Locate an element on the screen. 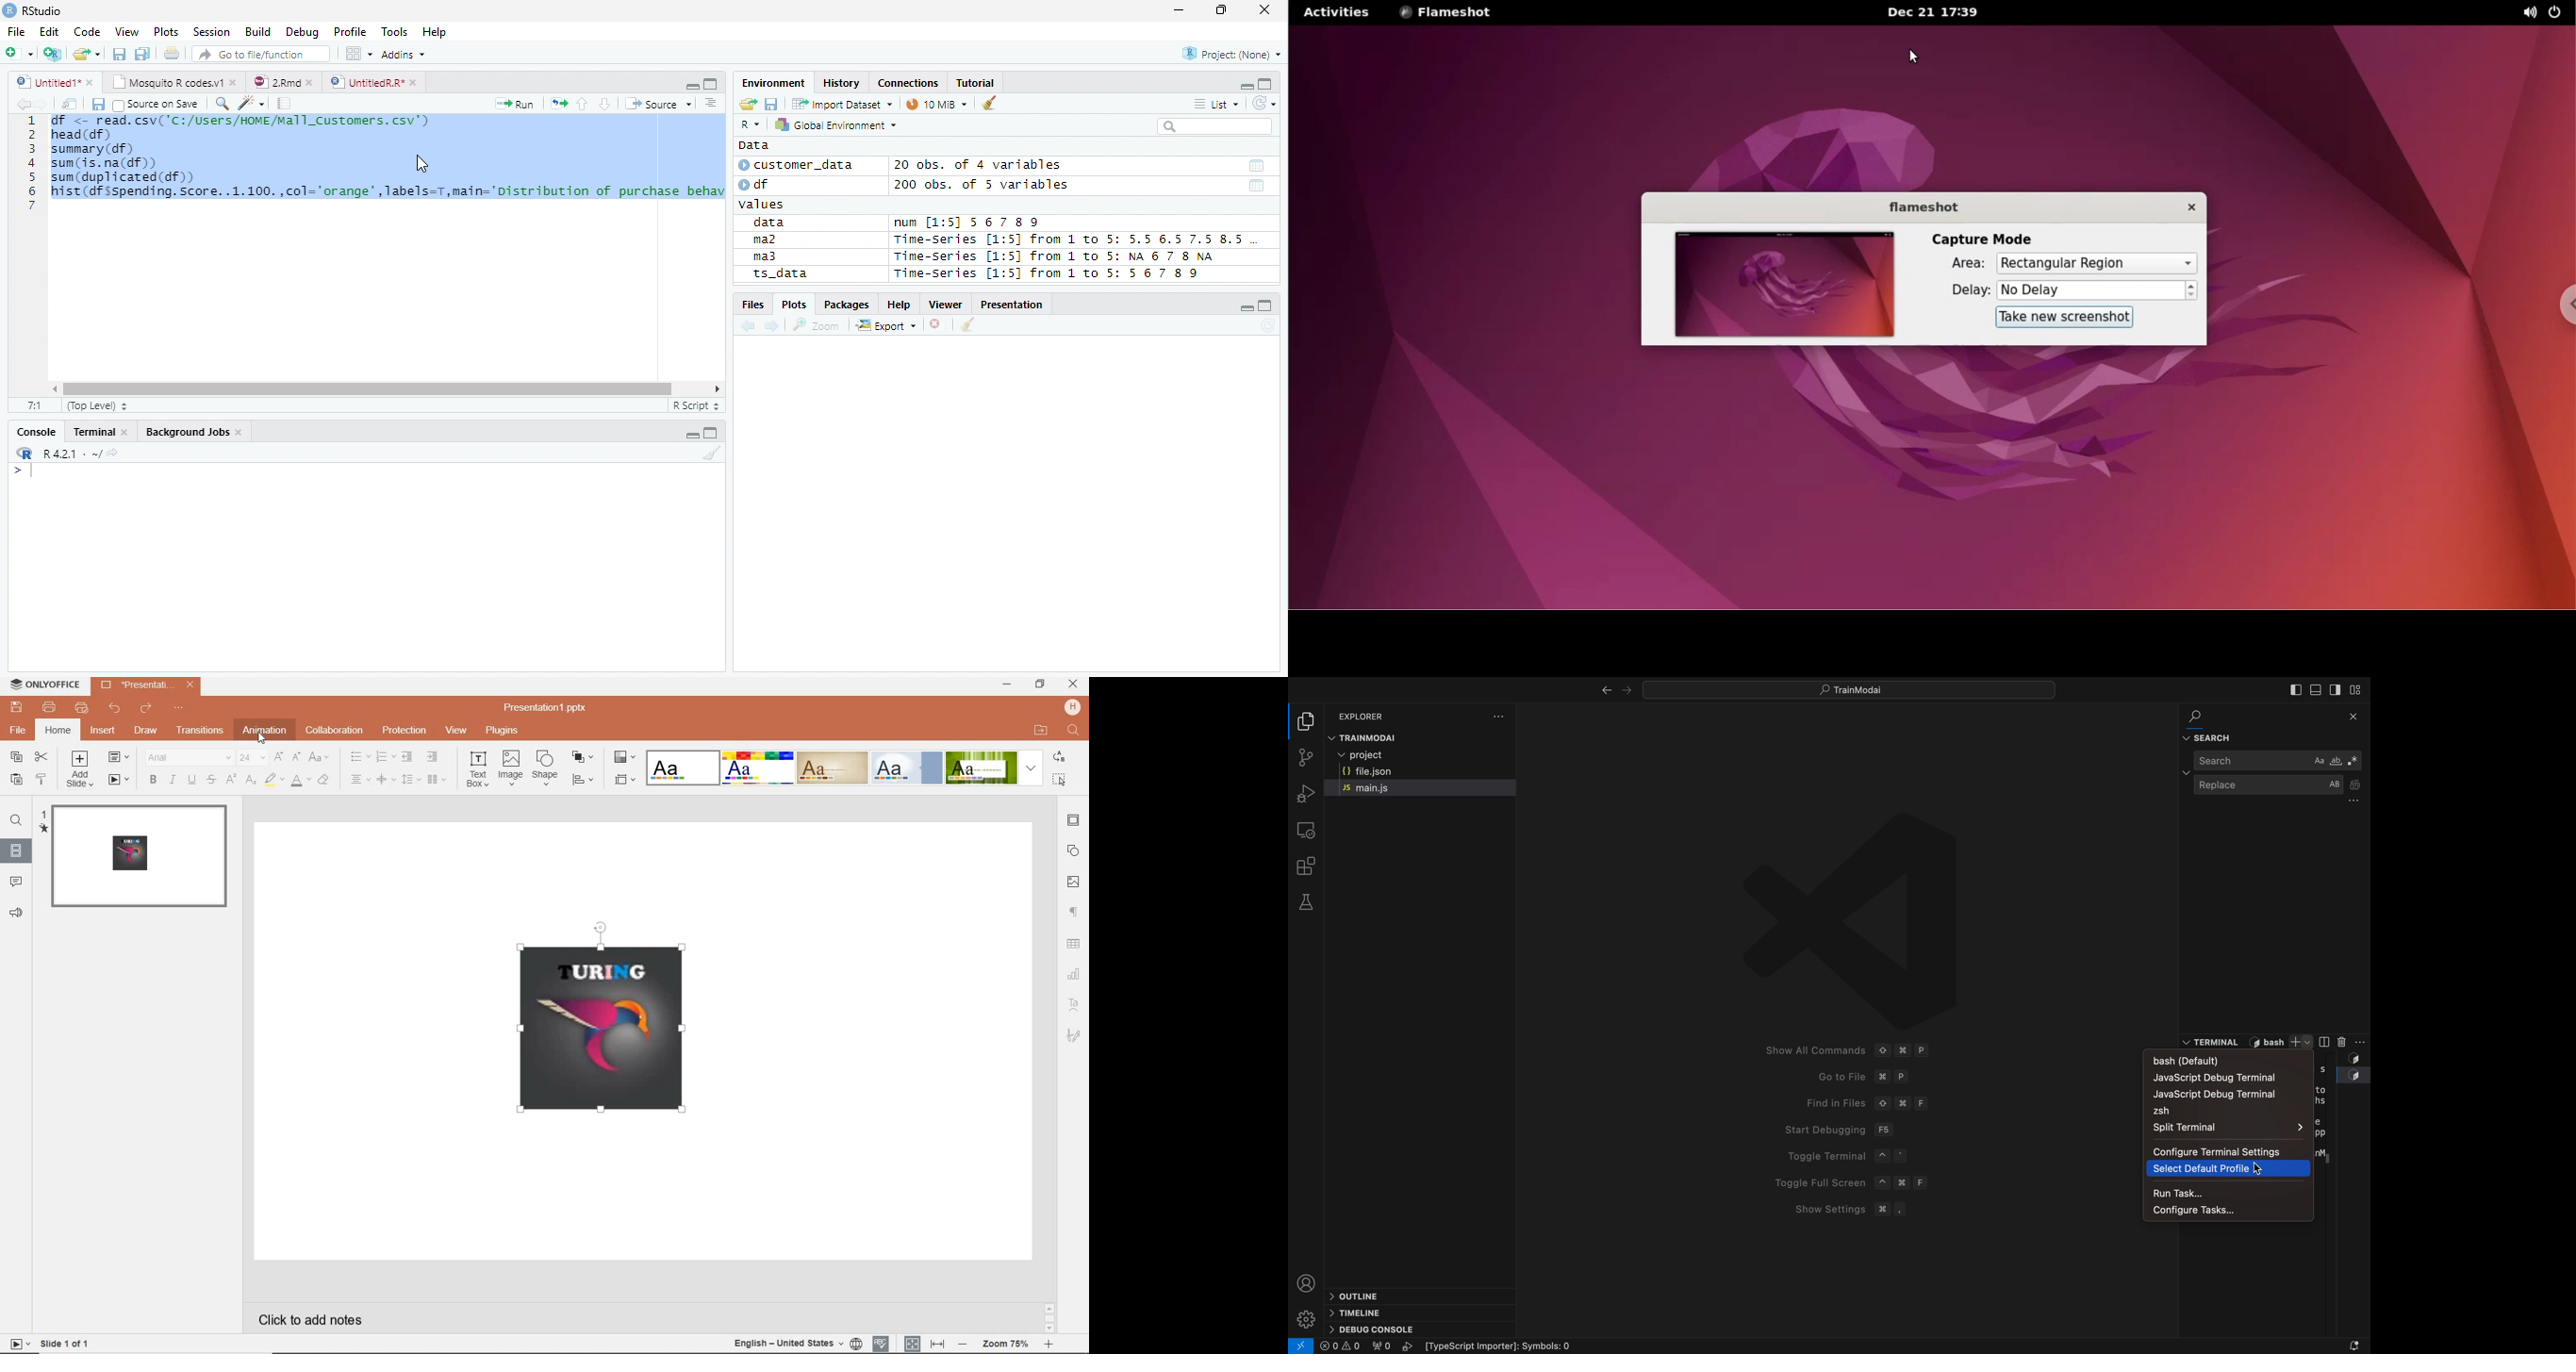 Image resolution: width=2576 pixels, height=1372 pixels. Files is located at coordinates (752, 305).